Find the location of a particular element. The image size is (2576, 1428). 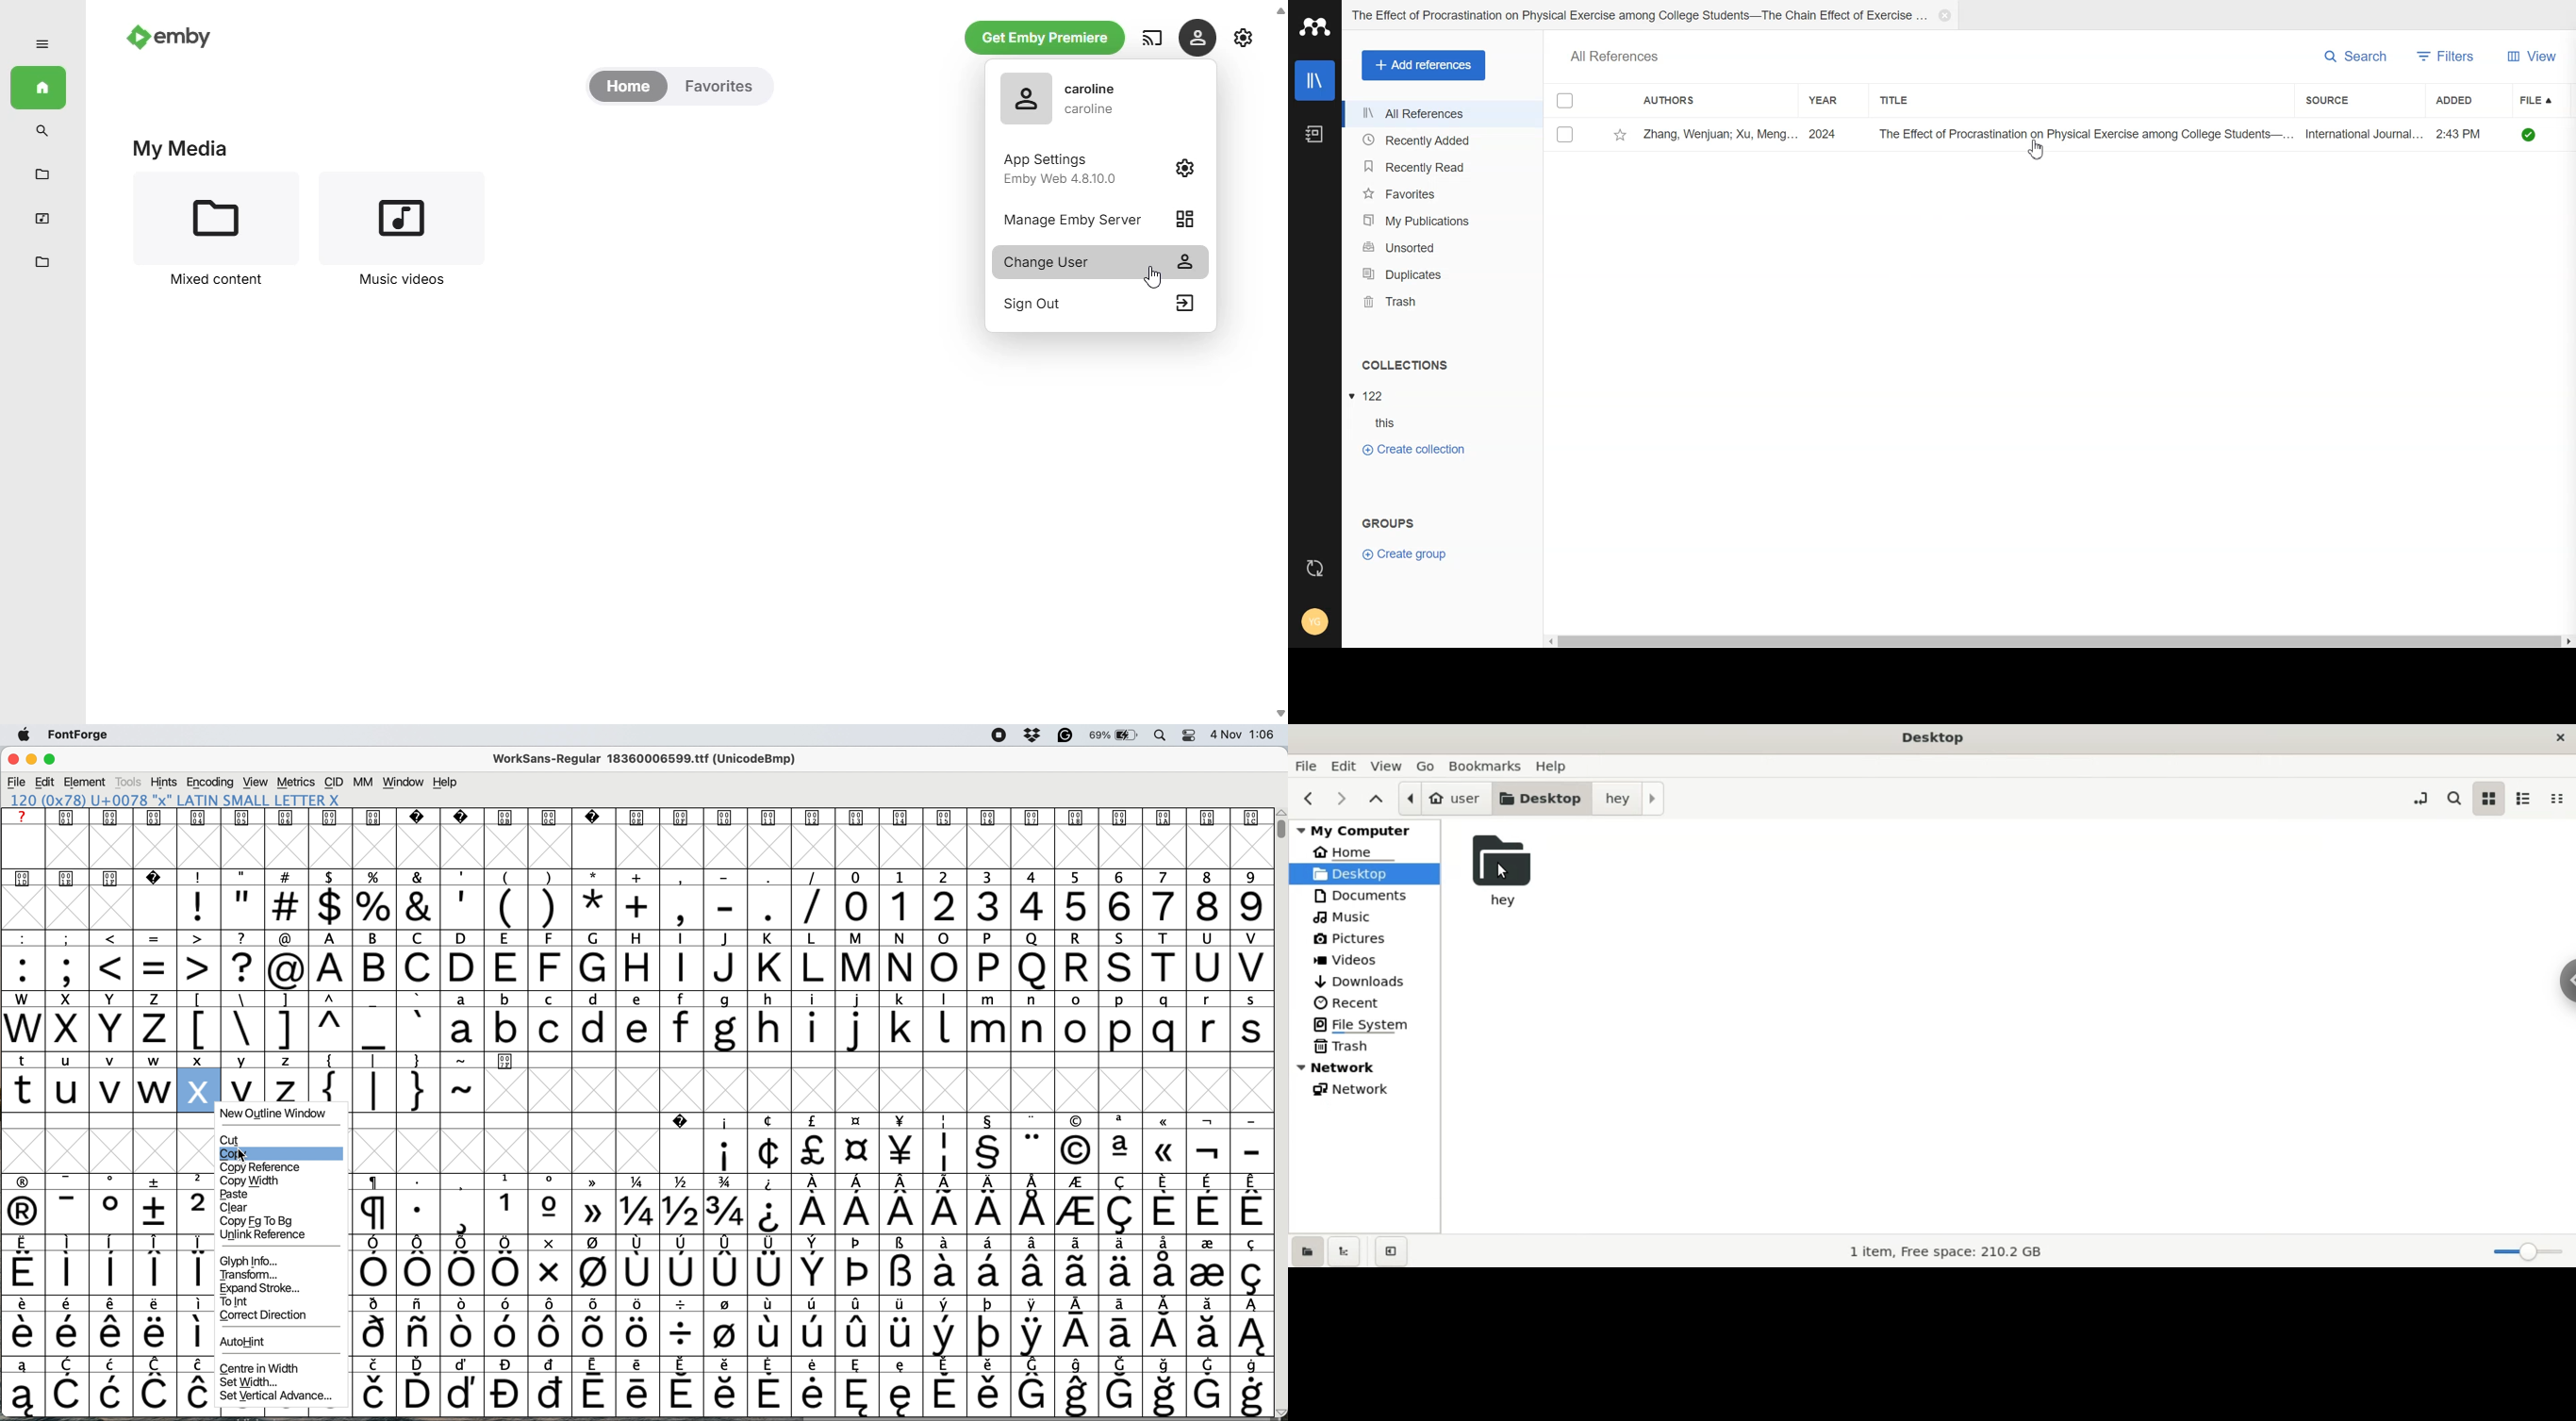

Create Group is located at coordinates (1414, 554).